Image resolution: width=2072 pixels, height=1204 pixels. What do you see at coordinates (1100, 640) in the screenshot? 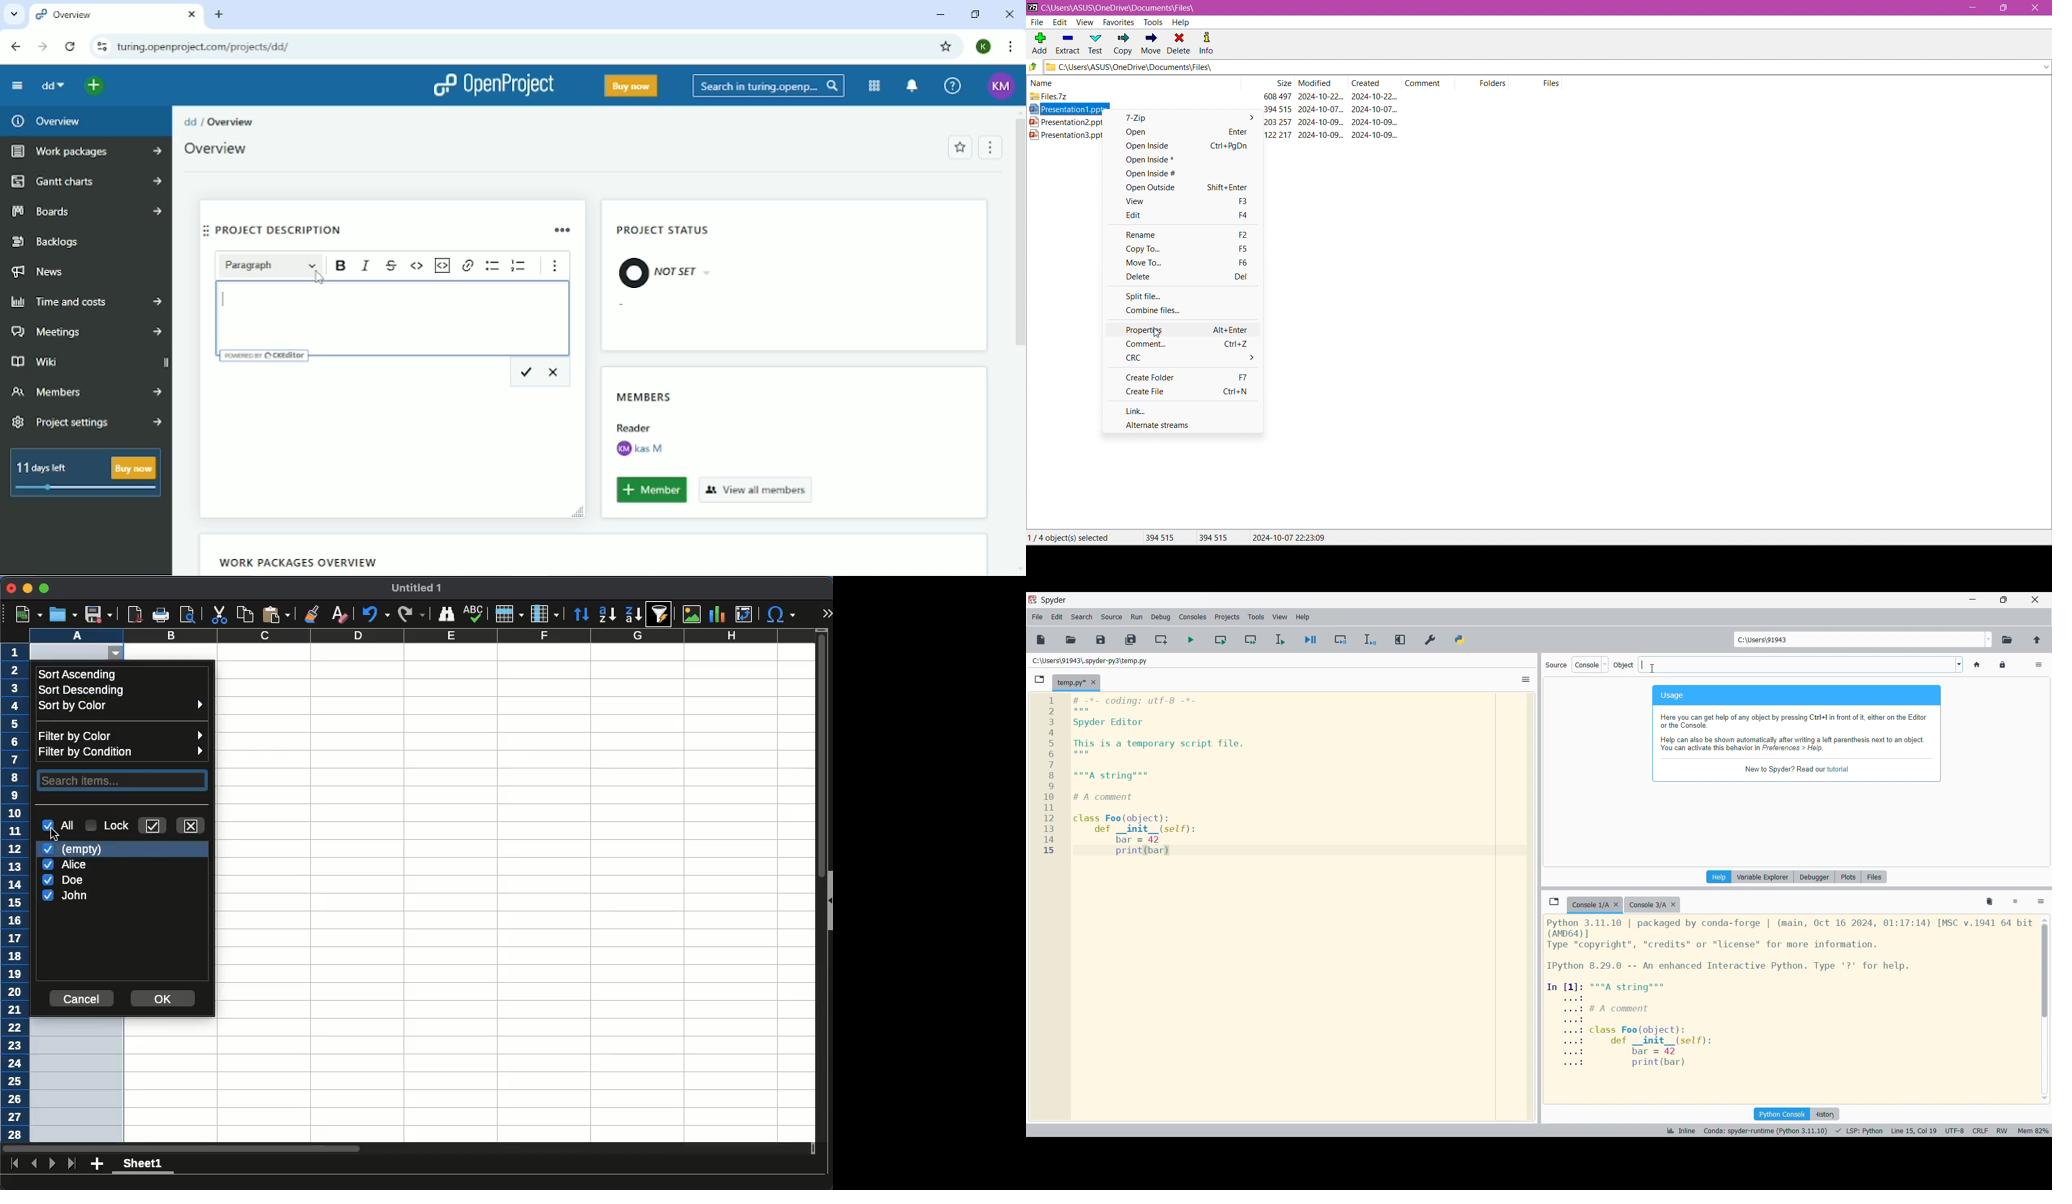
I see `Save file` at bounding box center [1100, 640].